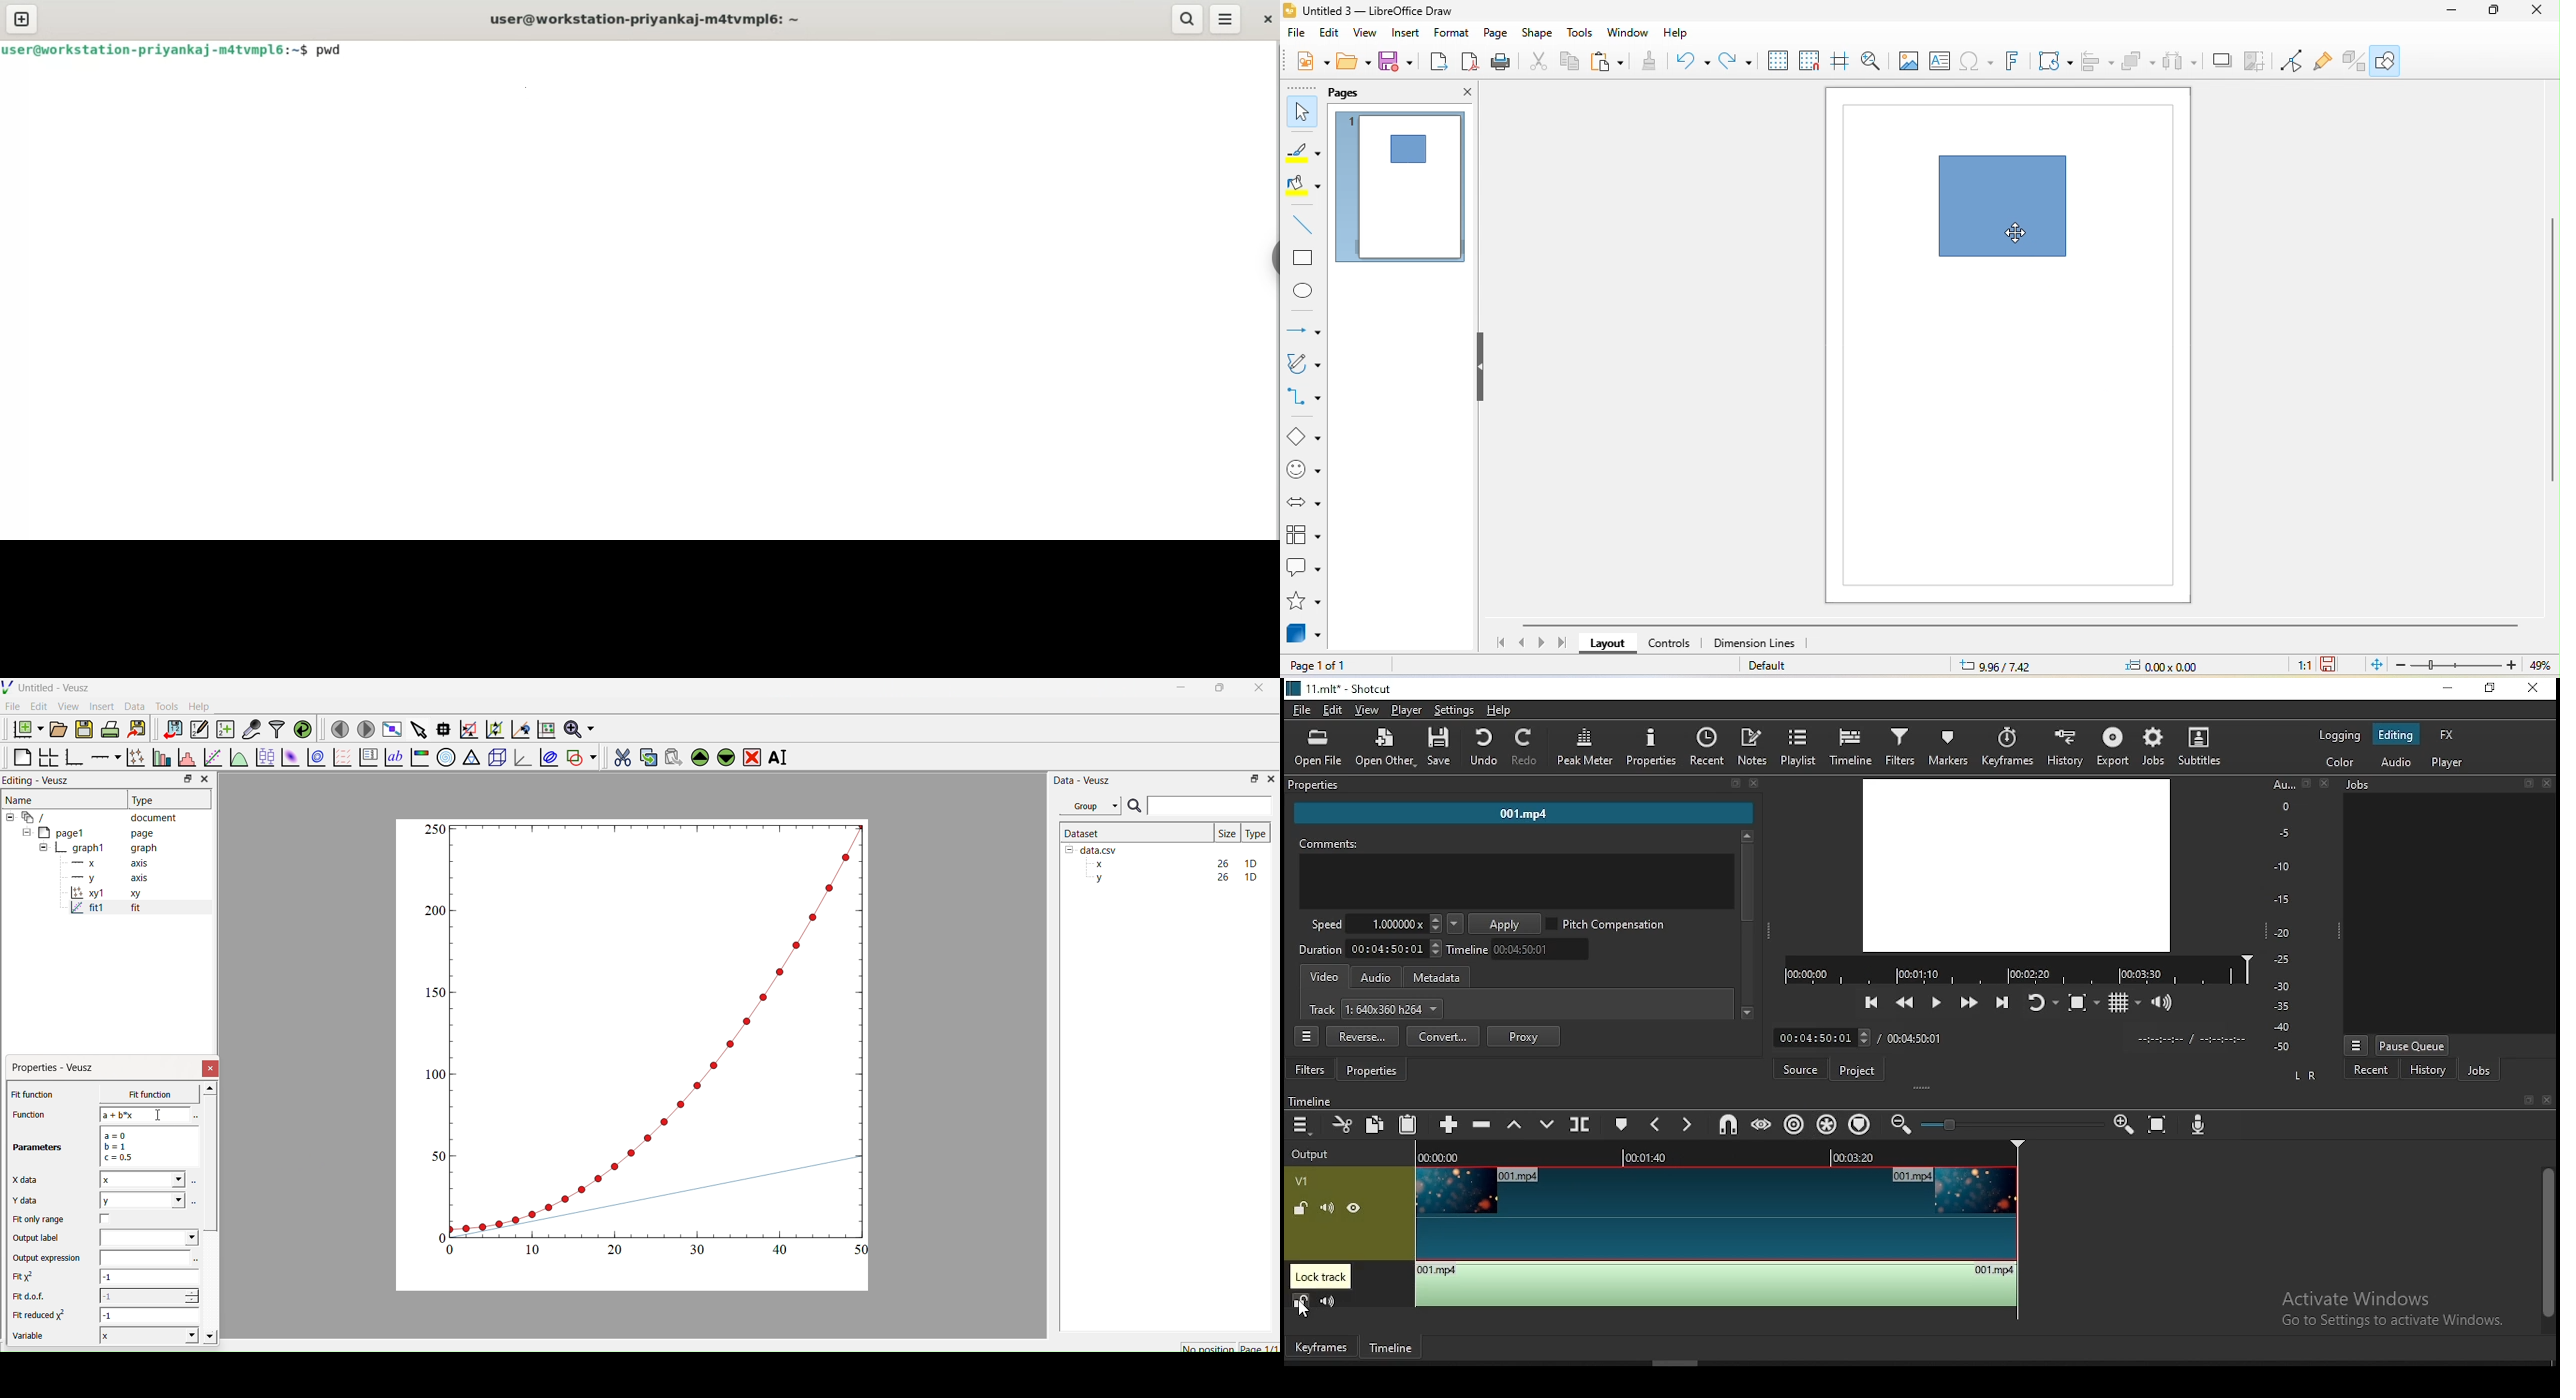 This screenshot has height=1400, width=2576. What do you see at coordinates (164, 705) in the screenshot?
I see `Tools` at bounding box center [164, 705].